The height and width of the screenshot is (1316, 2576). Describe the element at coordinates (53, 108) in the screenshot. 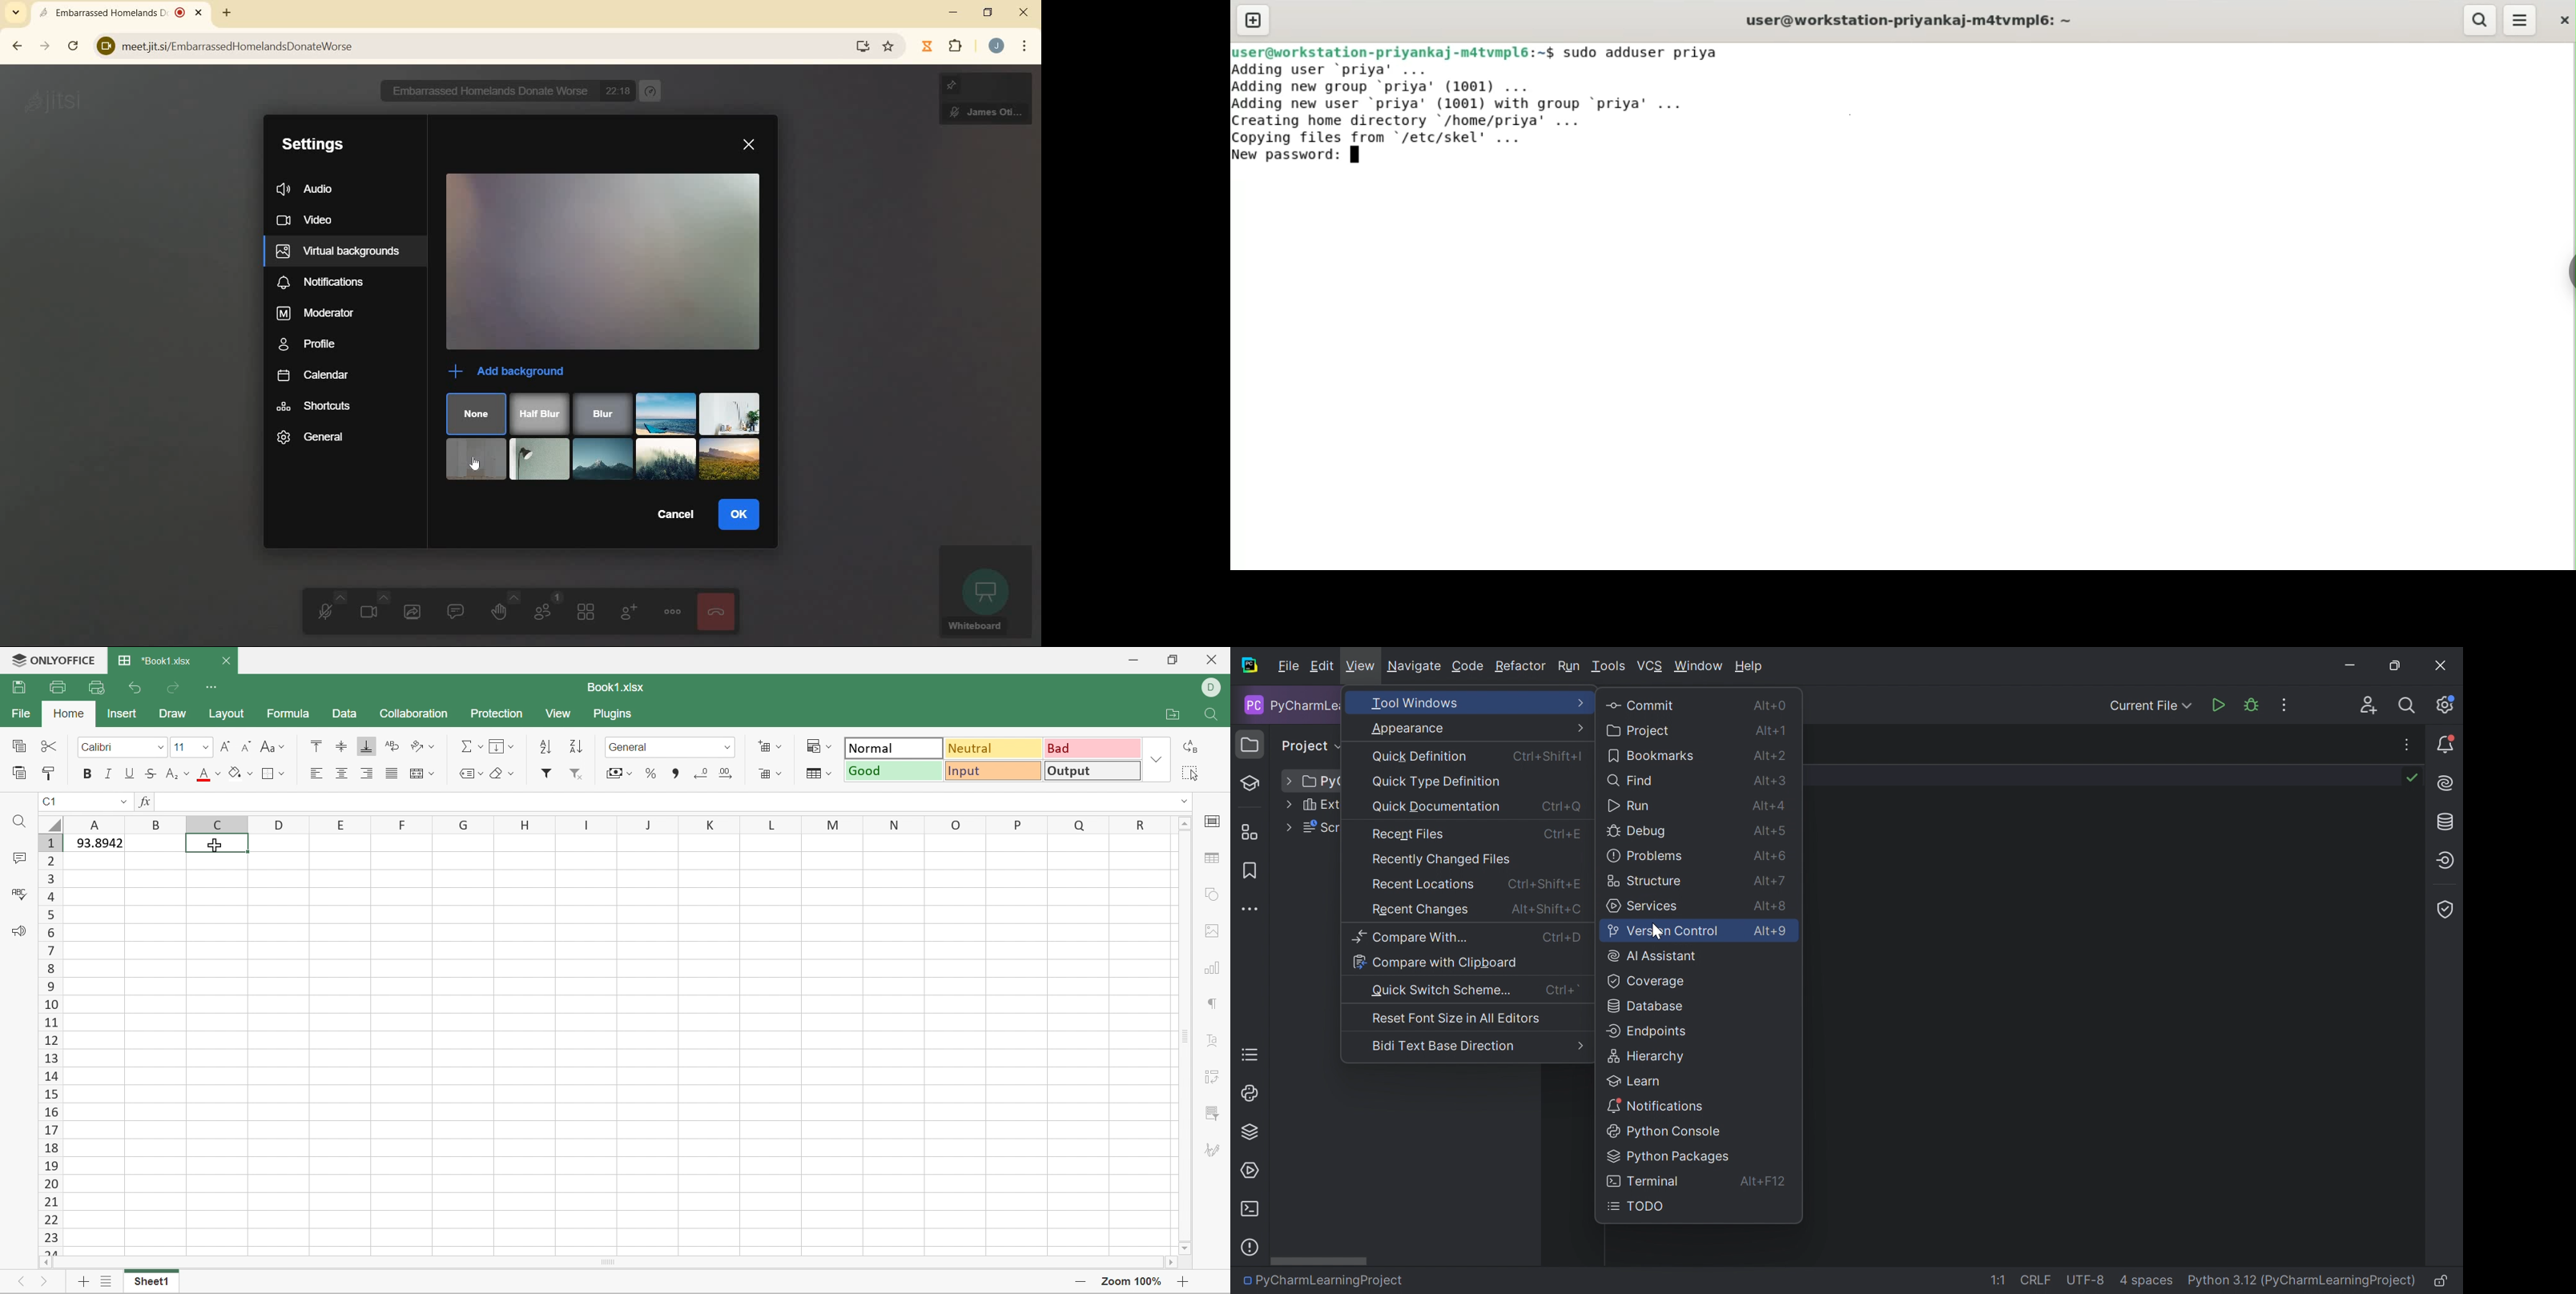

I see `jitsi` at that location.